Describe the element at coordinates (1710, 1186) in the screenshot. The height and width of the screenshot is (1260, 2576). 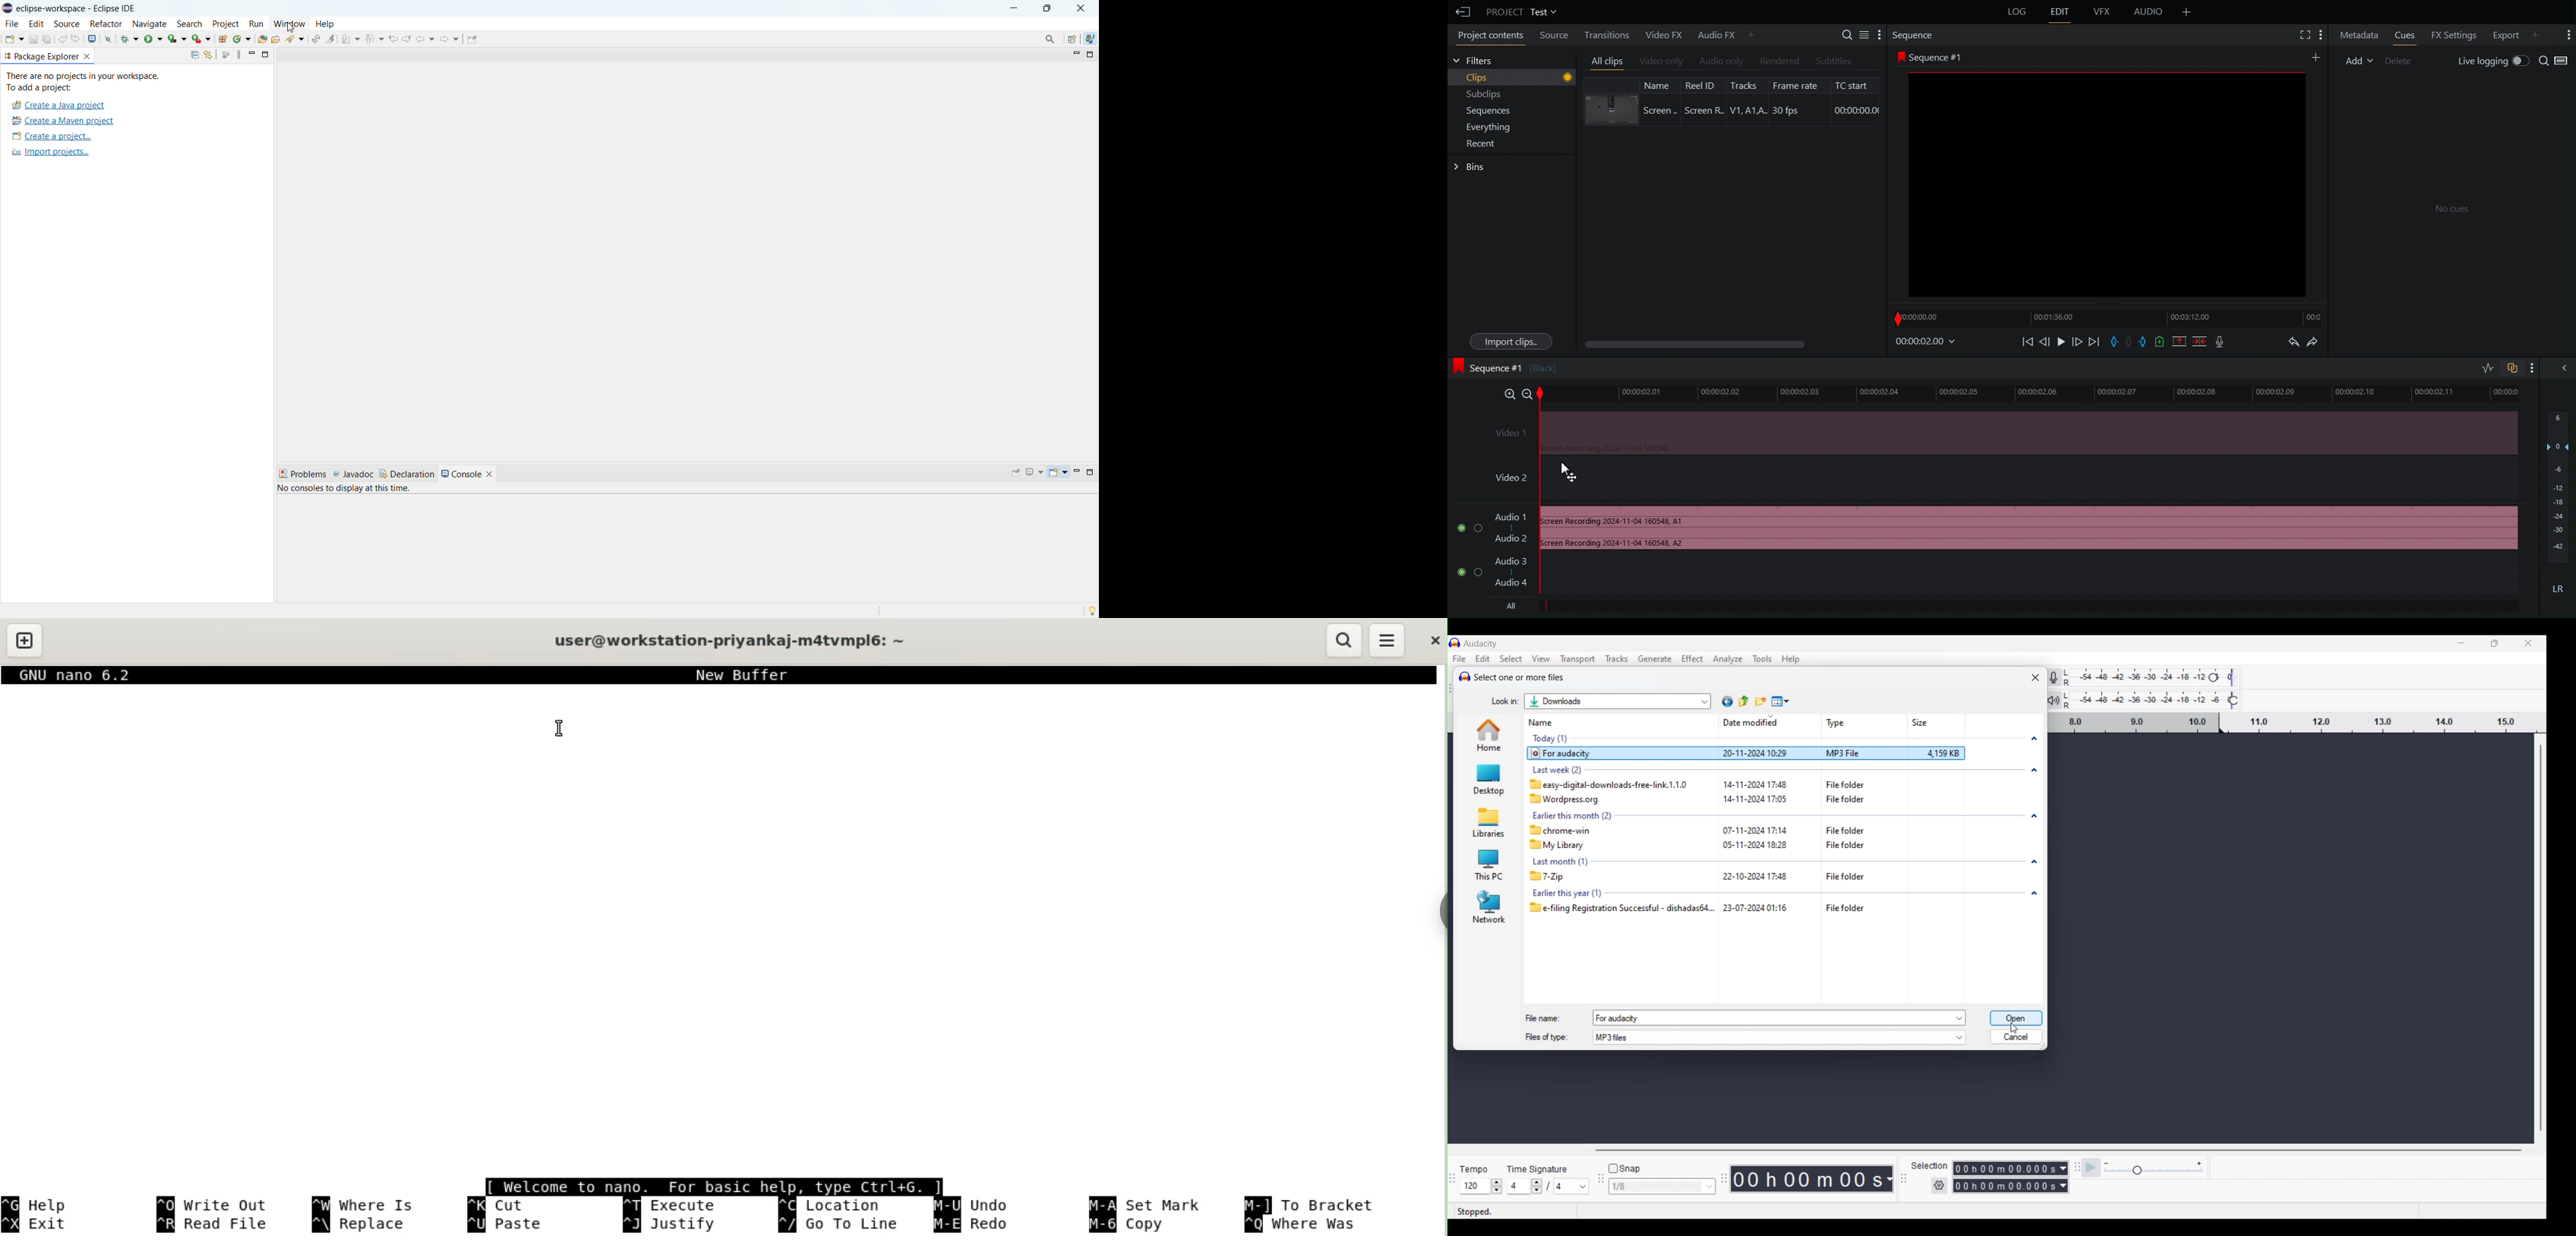
I see `Snap options` at that location.